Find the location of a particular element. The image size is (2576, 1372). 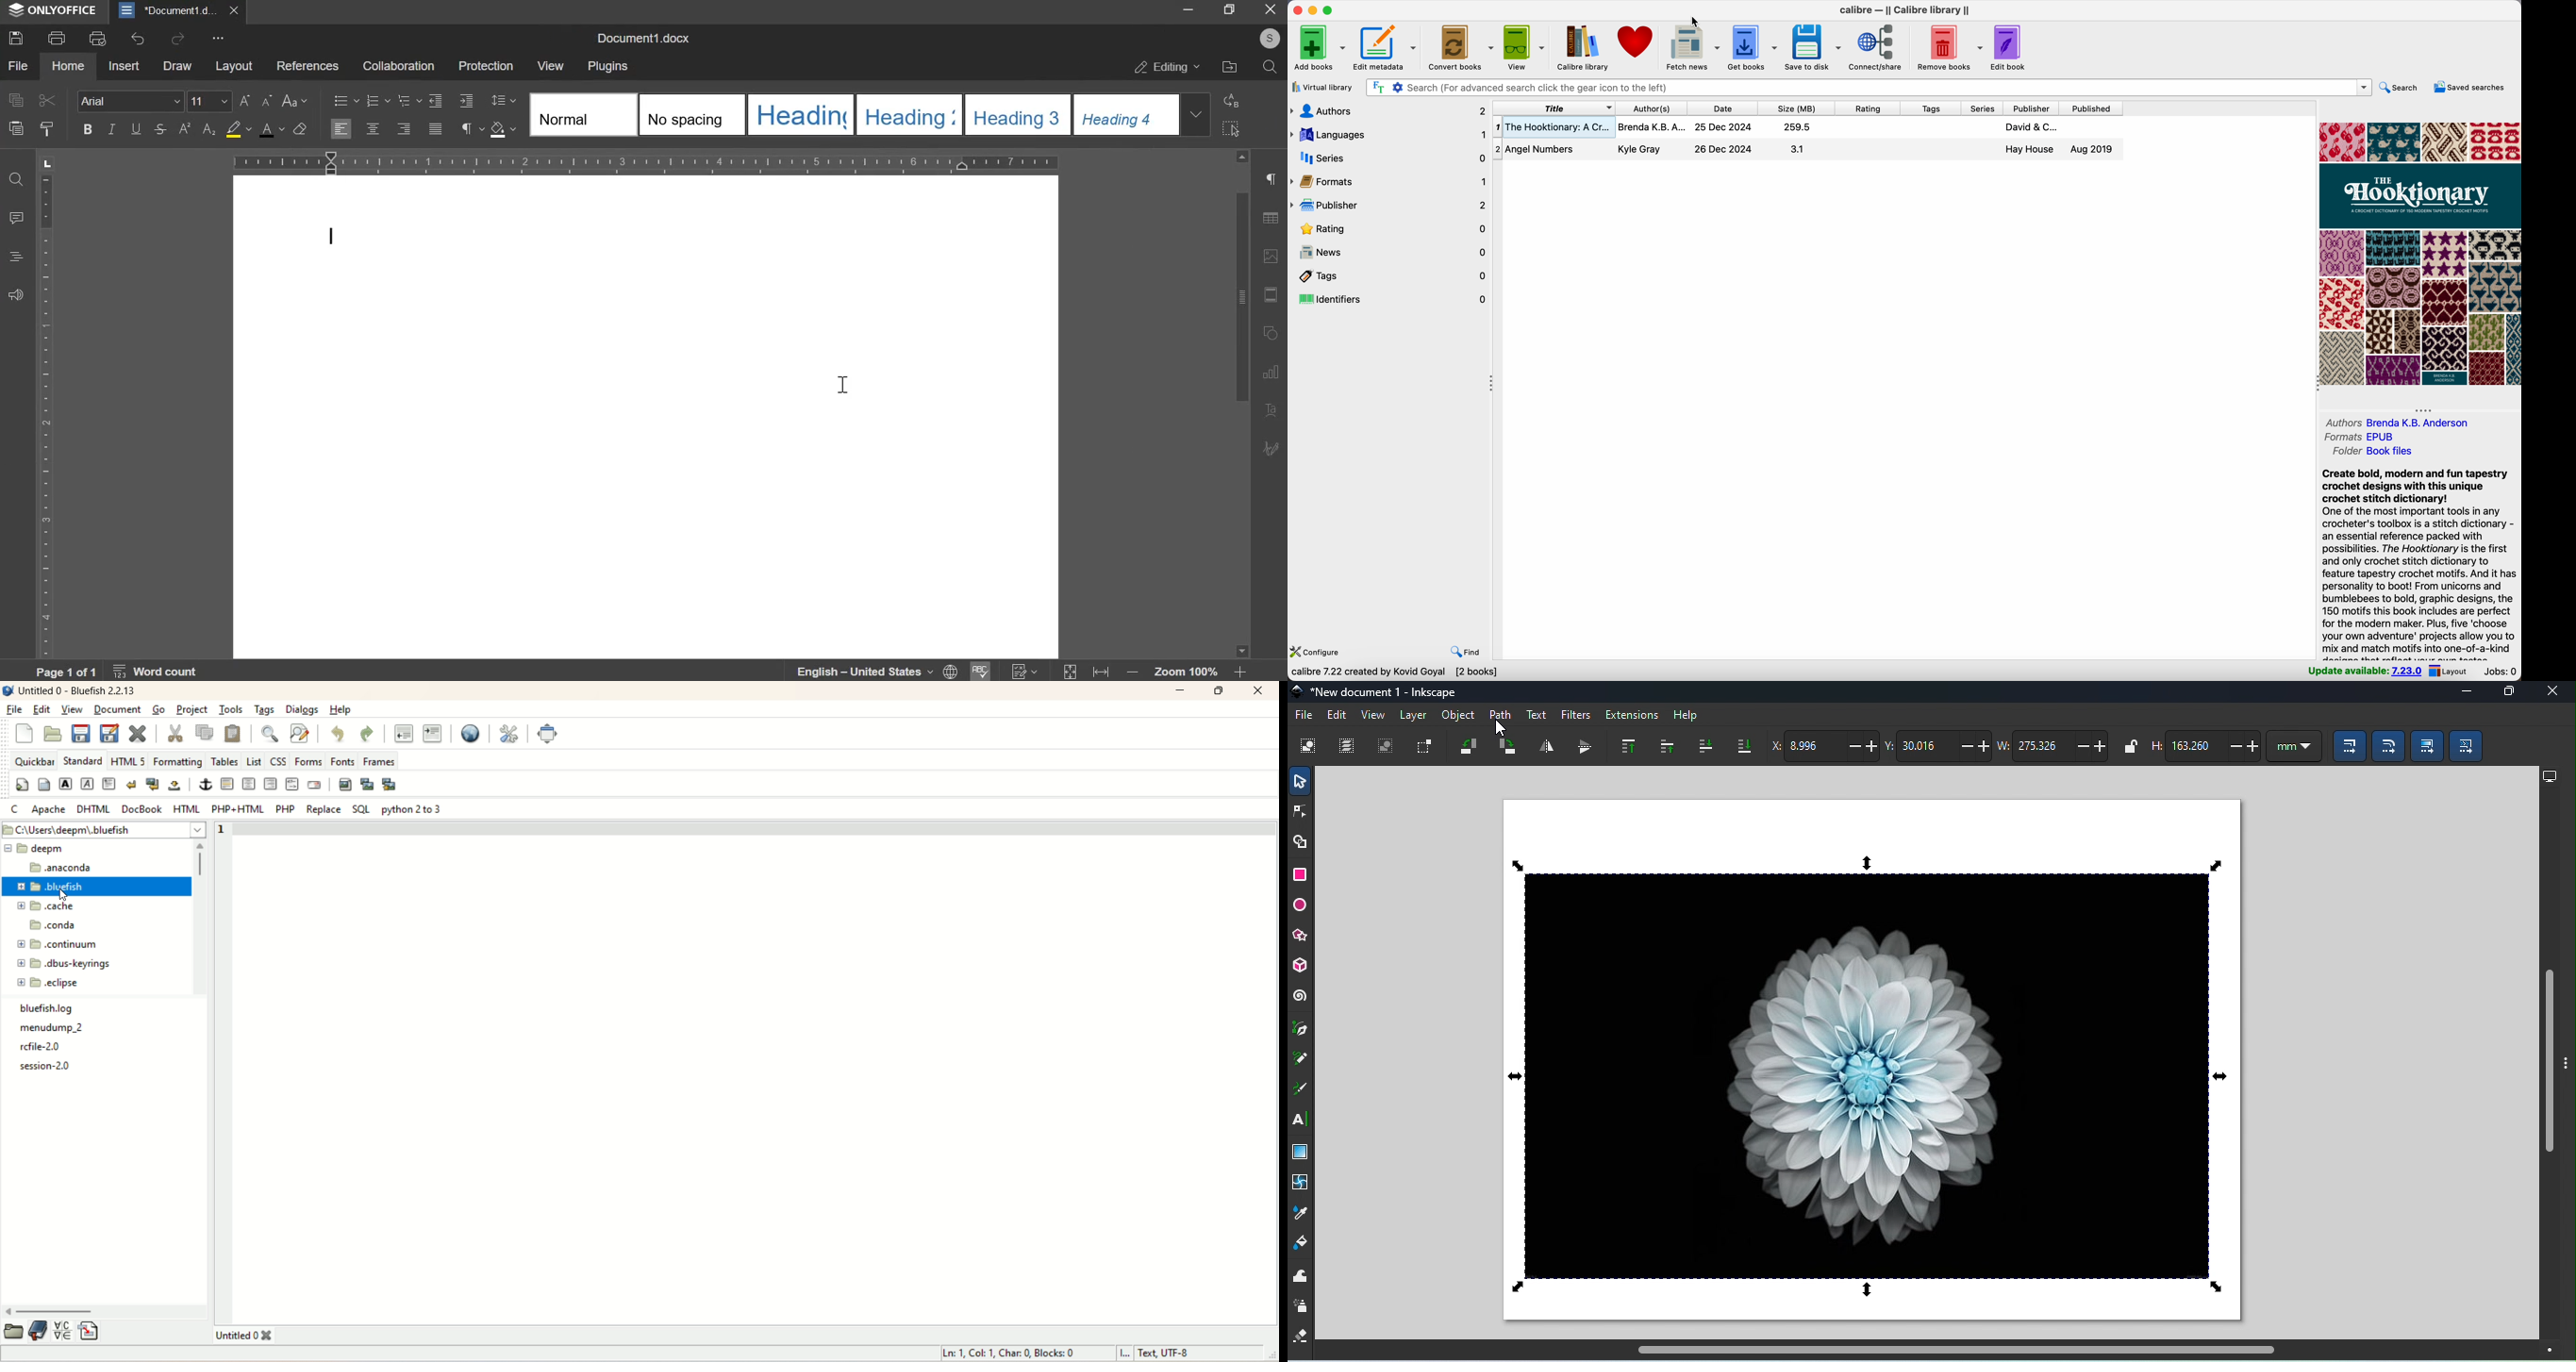

convert books is located at coordinates (1459, 46).